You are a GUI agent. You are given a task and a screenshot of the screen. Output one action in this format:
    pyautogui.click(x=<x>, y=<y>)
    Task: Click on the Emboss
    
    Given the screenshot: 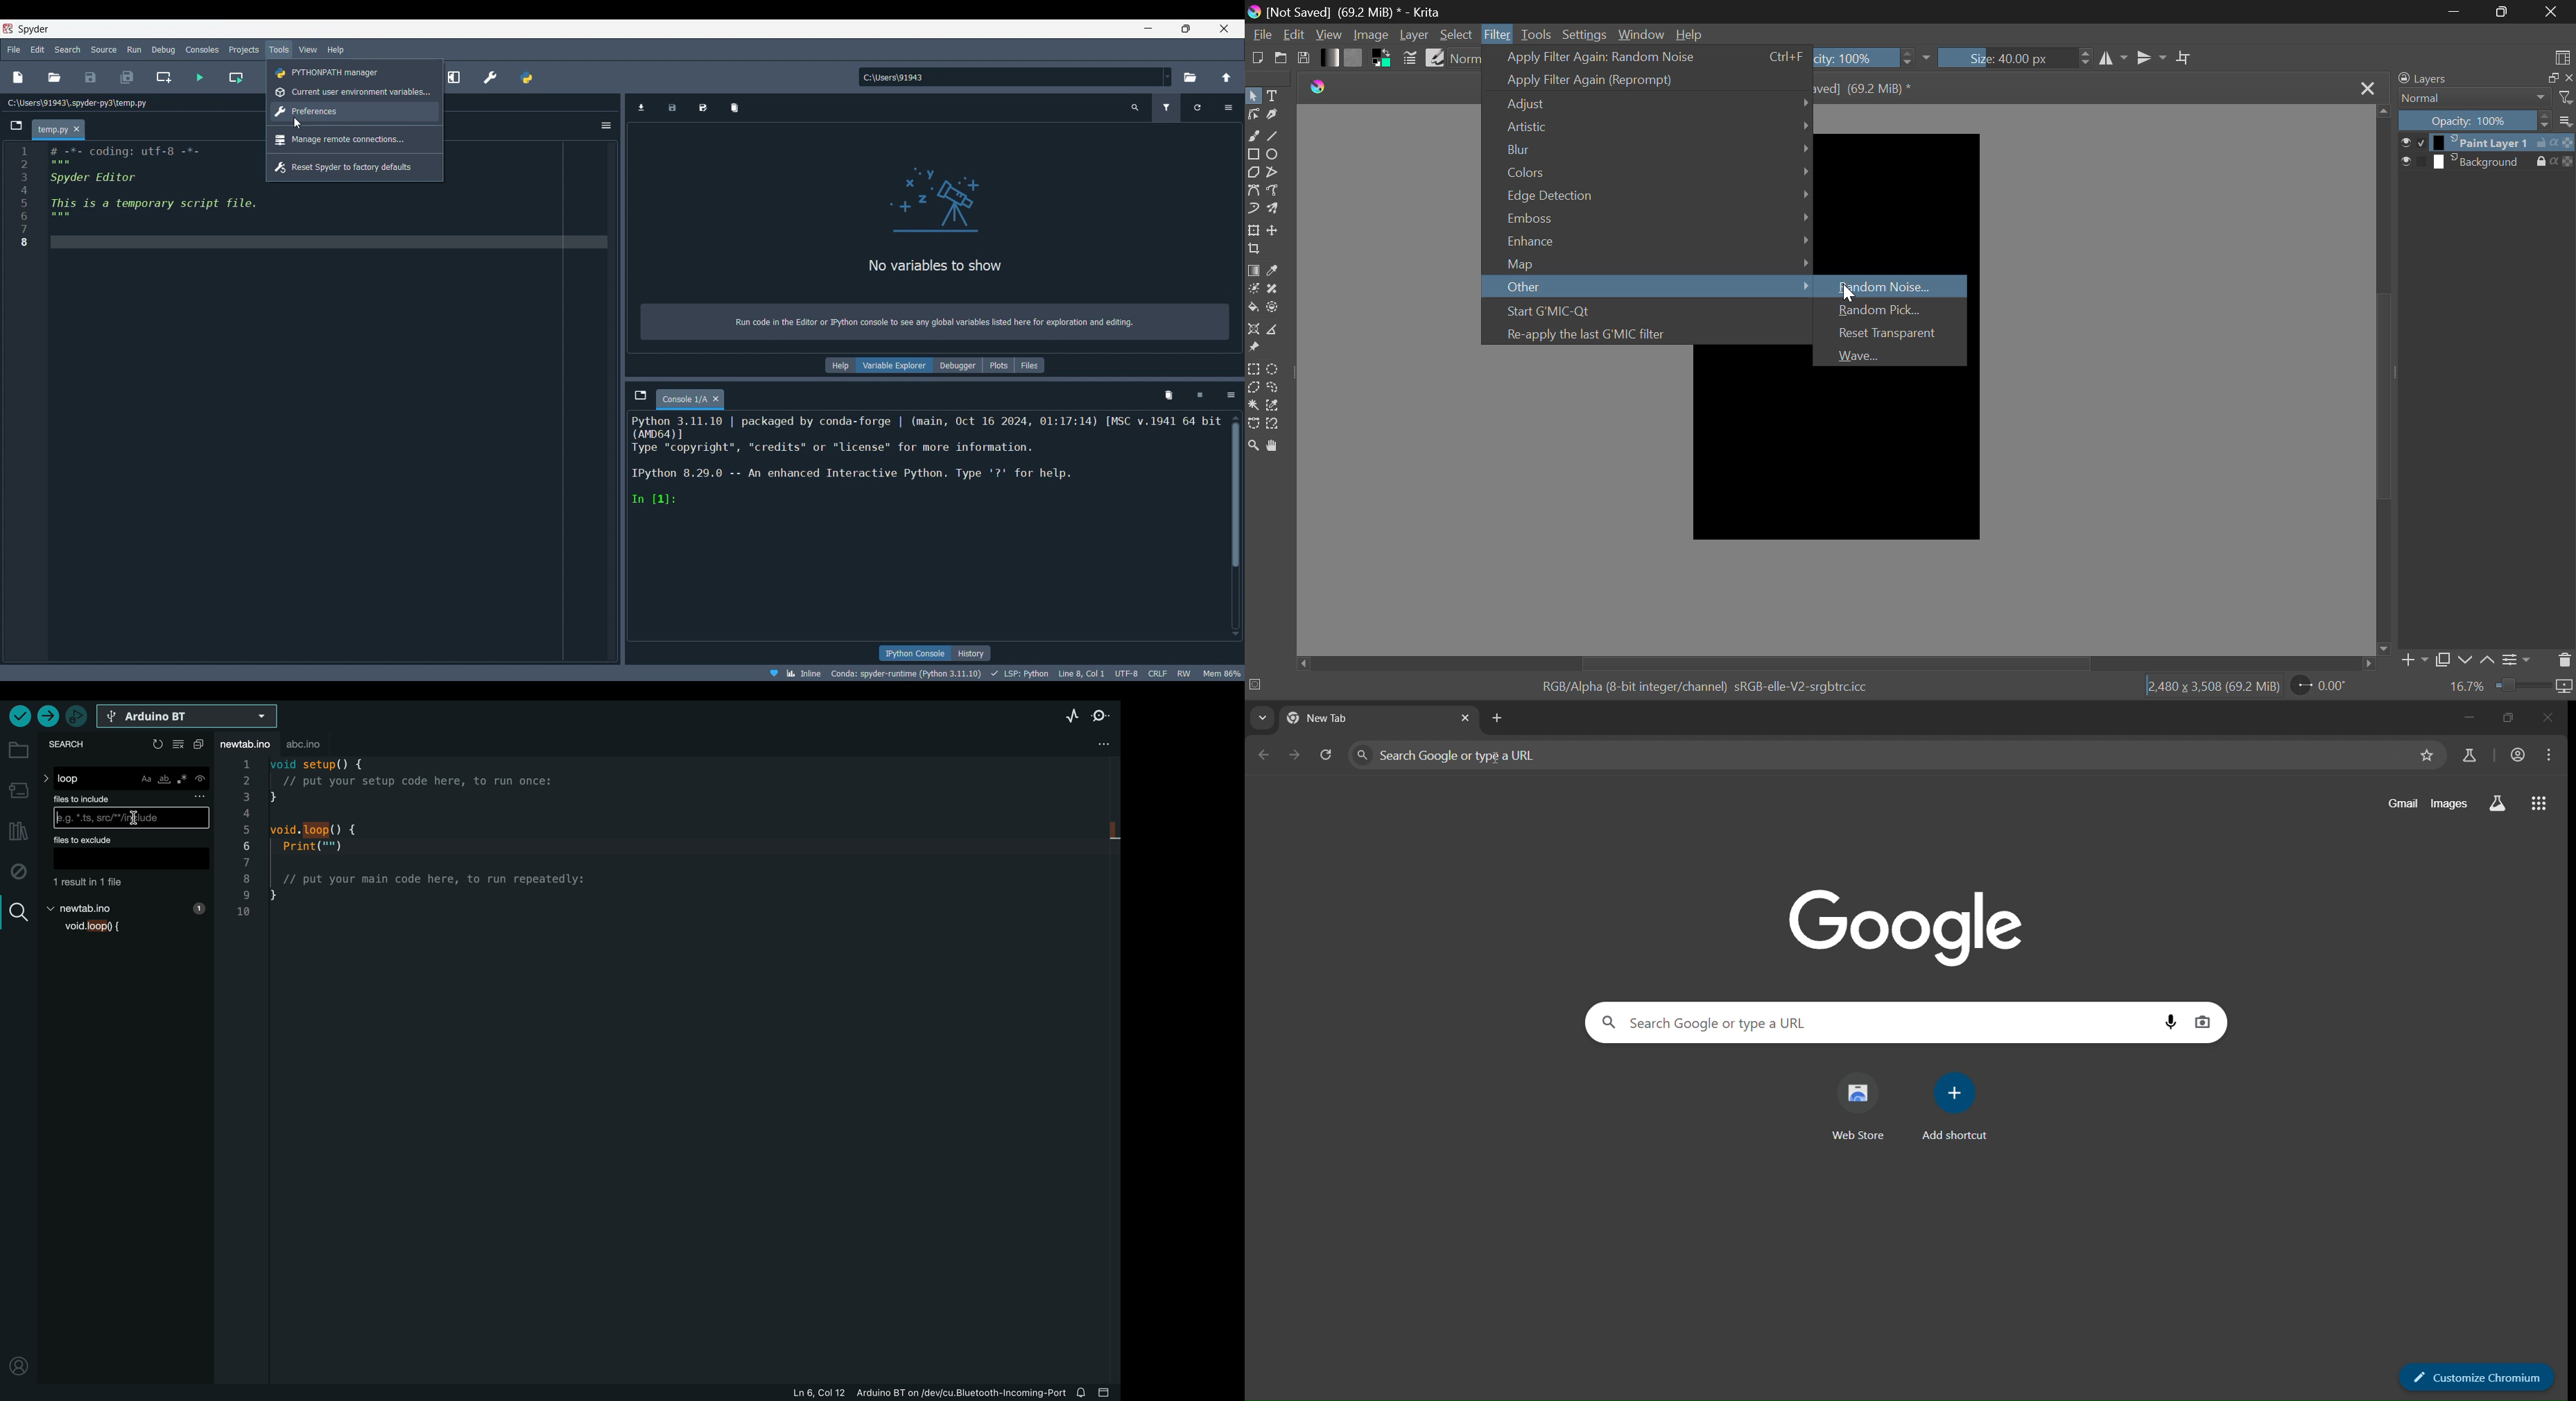 What is the action you would take?
    pyautogui.click(x=1648, y=218)
    